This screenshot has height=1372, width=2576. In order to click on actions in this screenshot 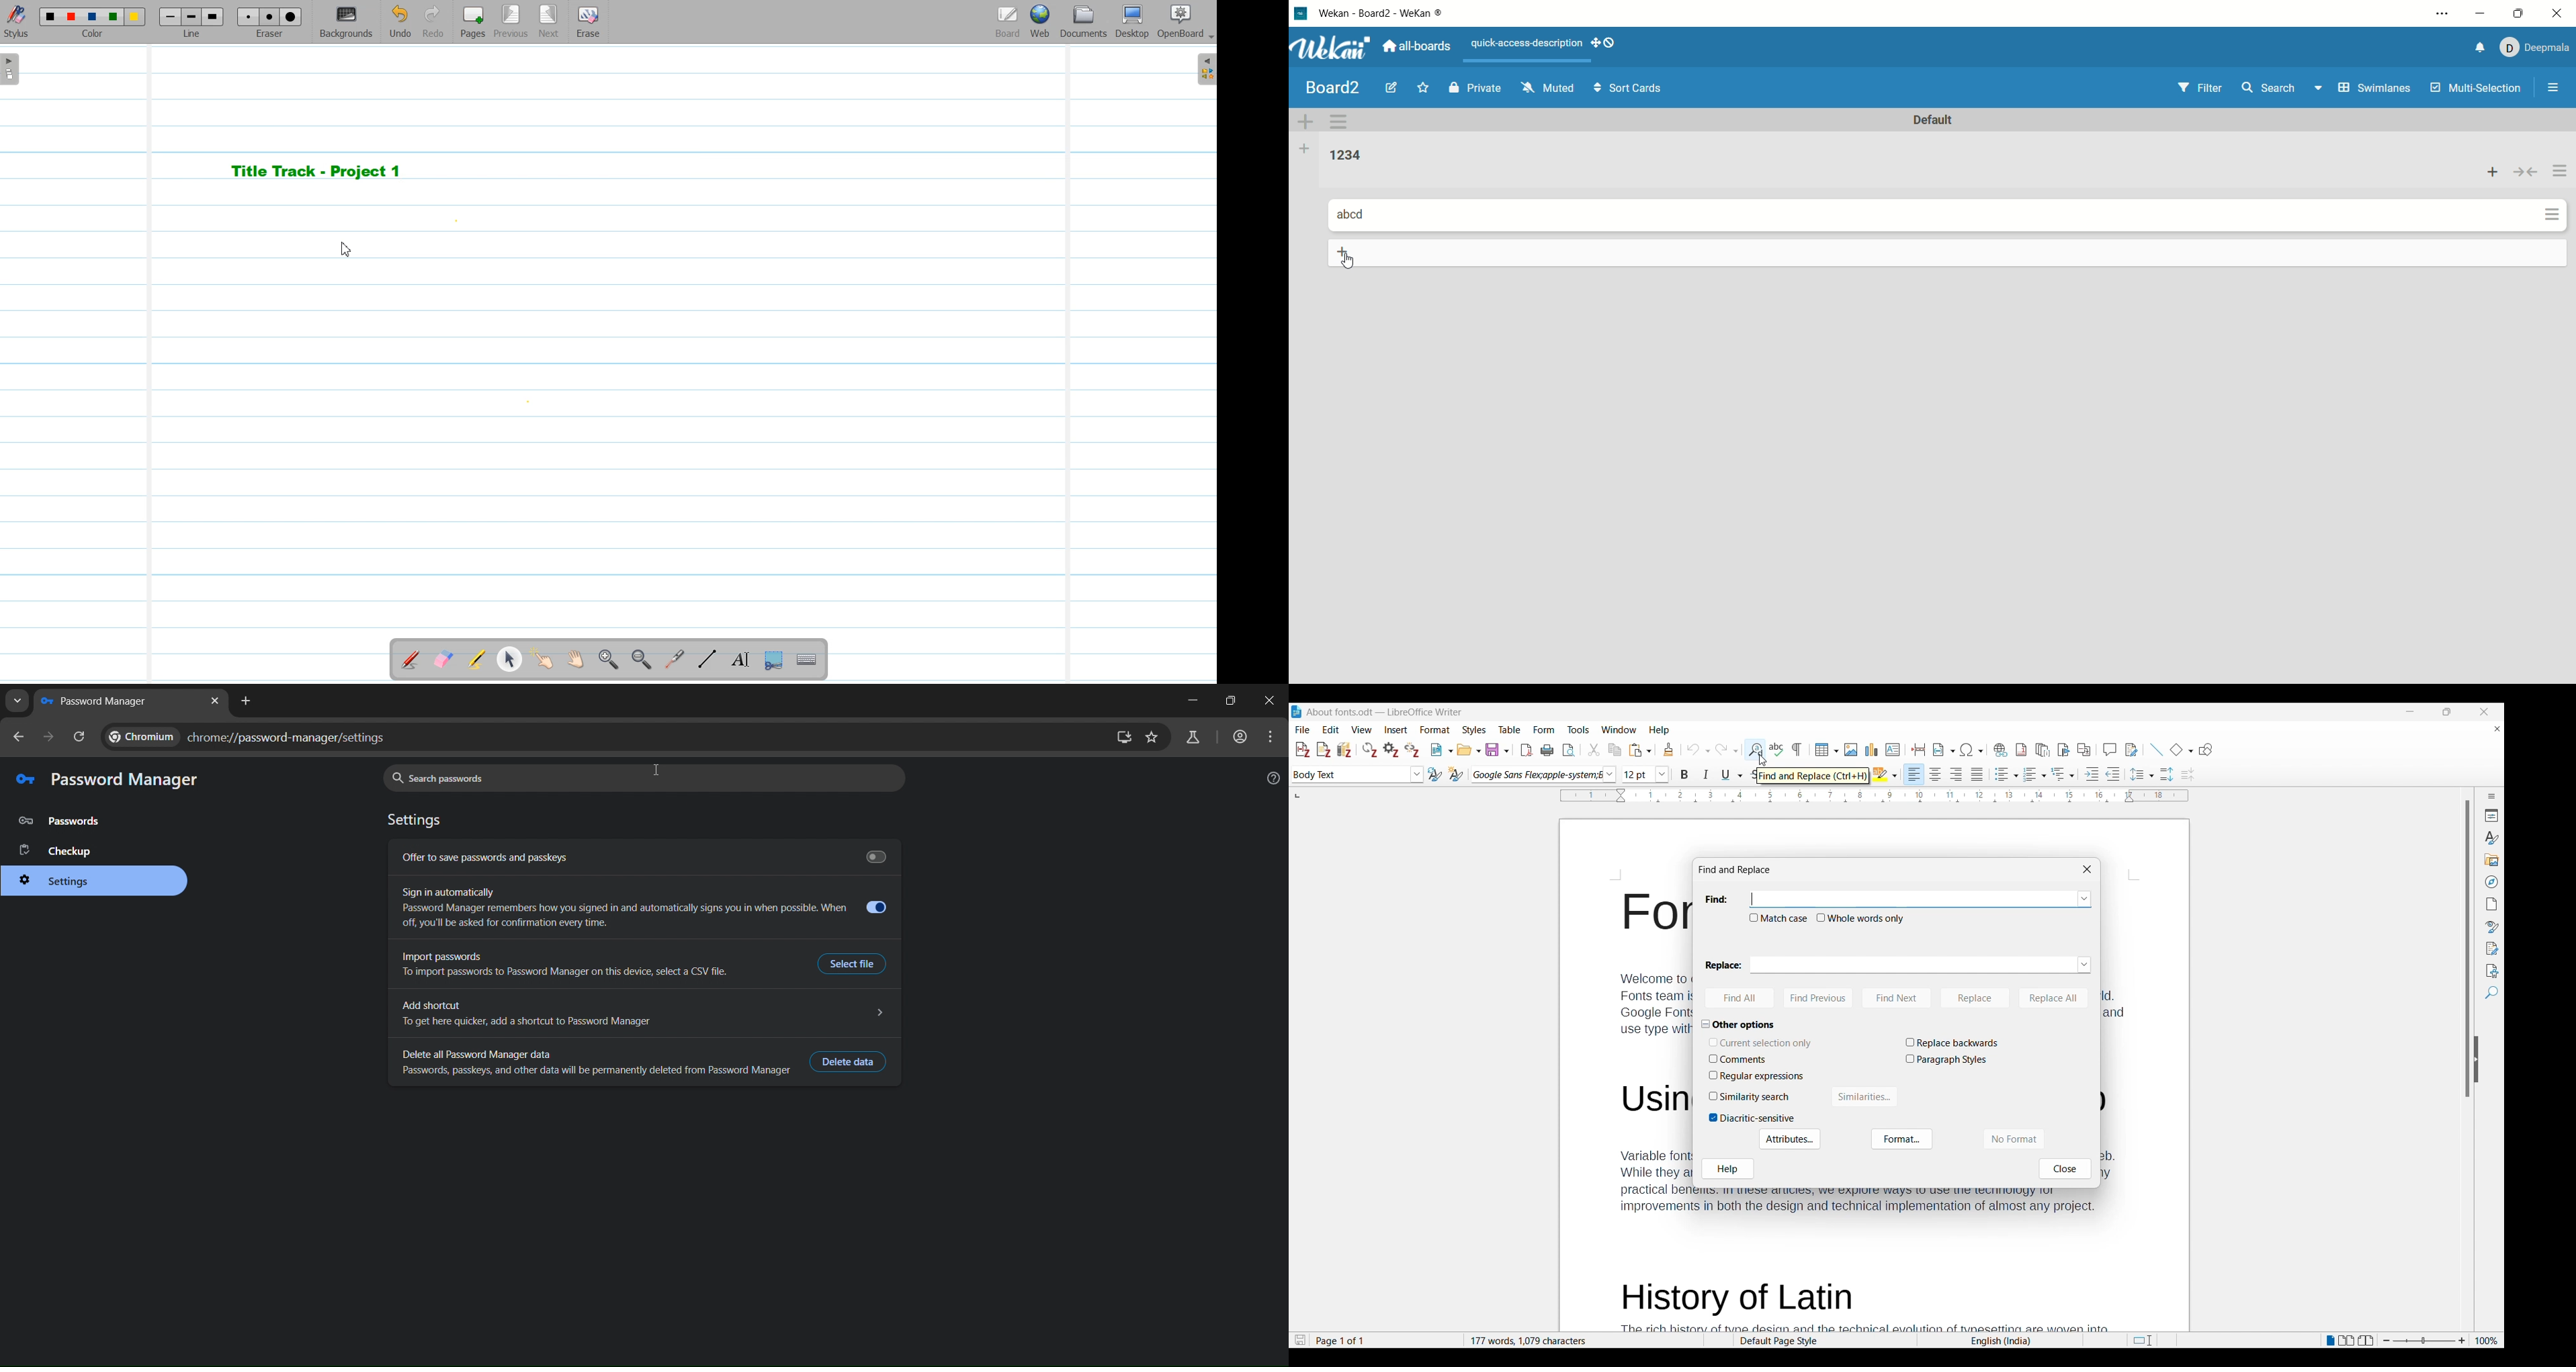, I will do `click(2557, 191)`.